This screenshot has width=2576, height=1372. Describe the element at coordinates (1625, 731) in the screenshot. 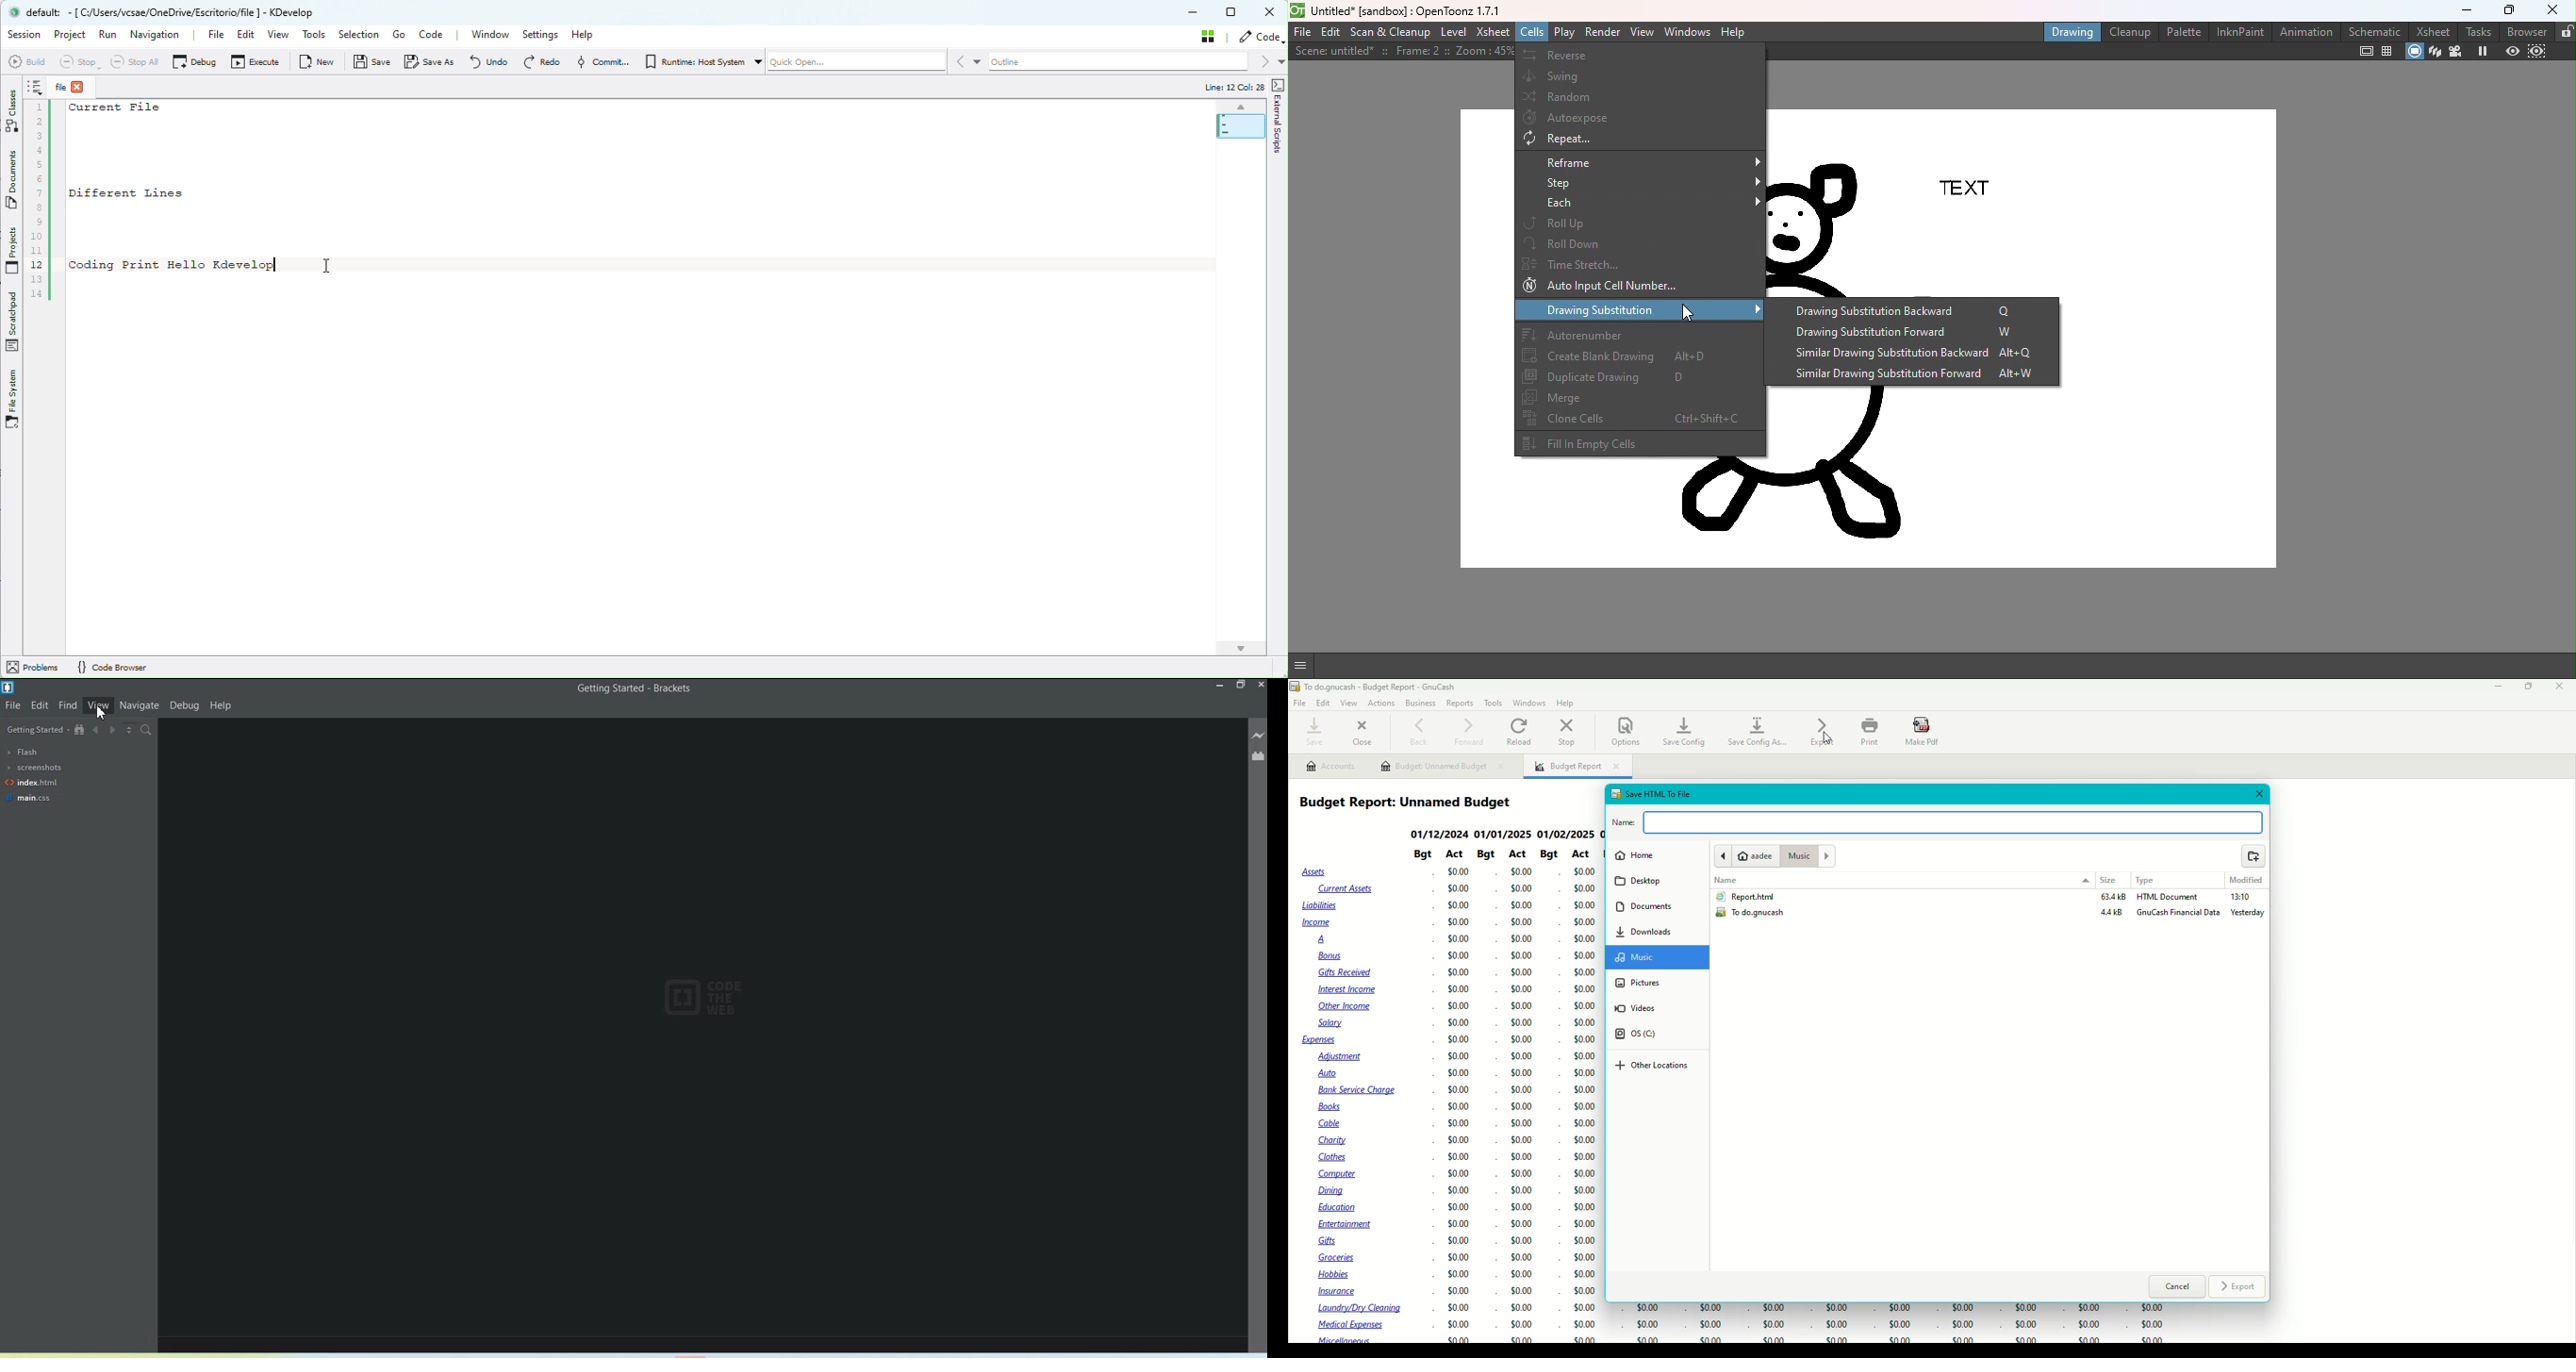

I see `Options` at that location.